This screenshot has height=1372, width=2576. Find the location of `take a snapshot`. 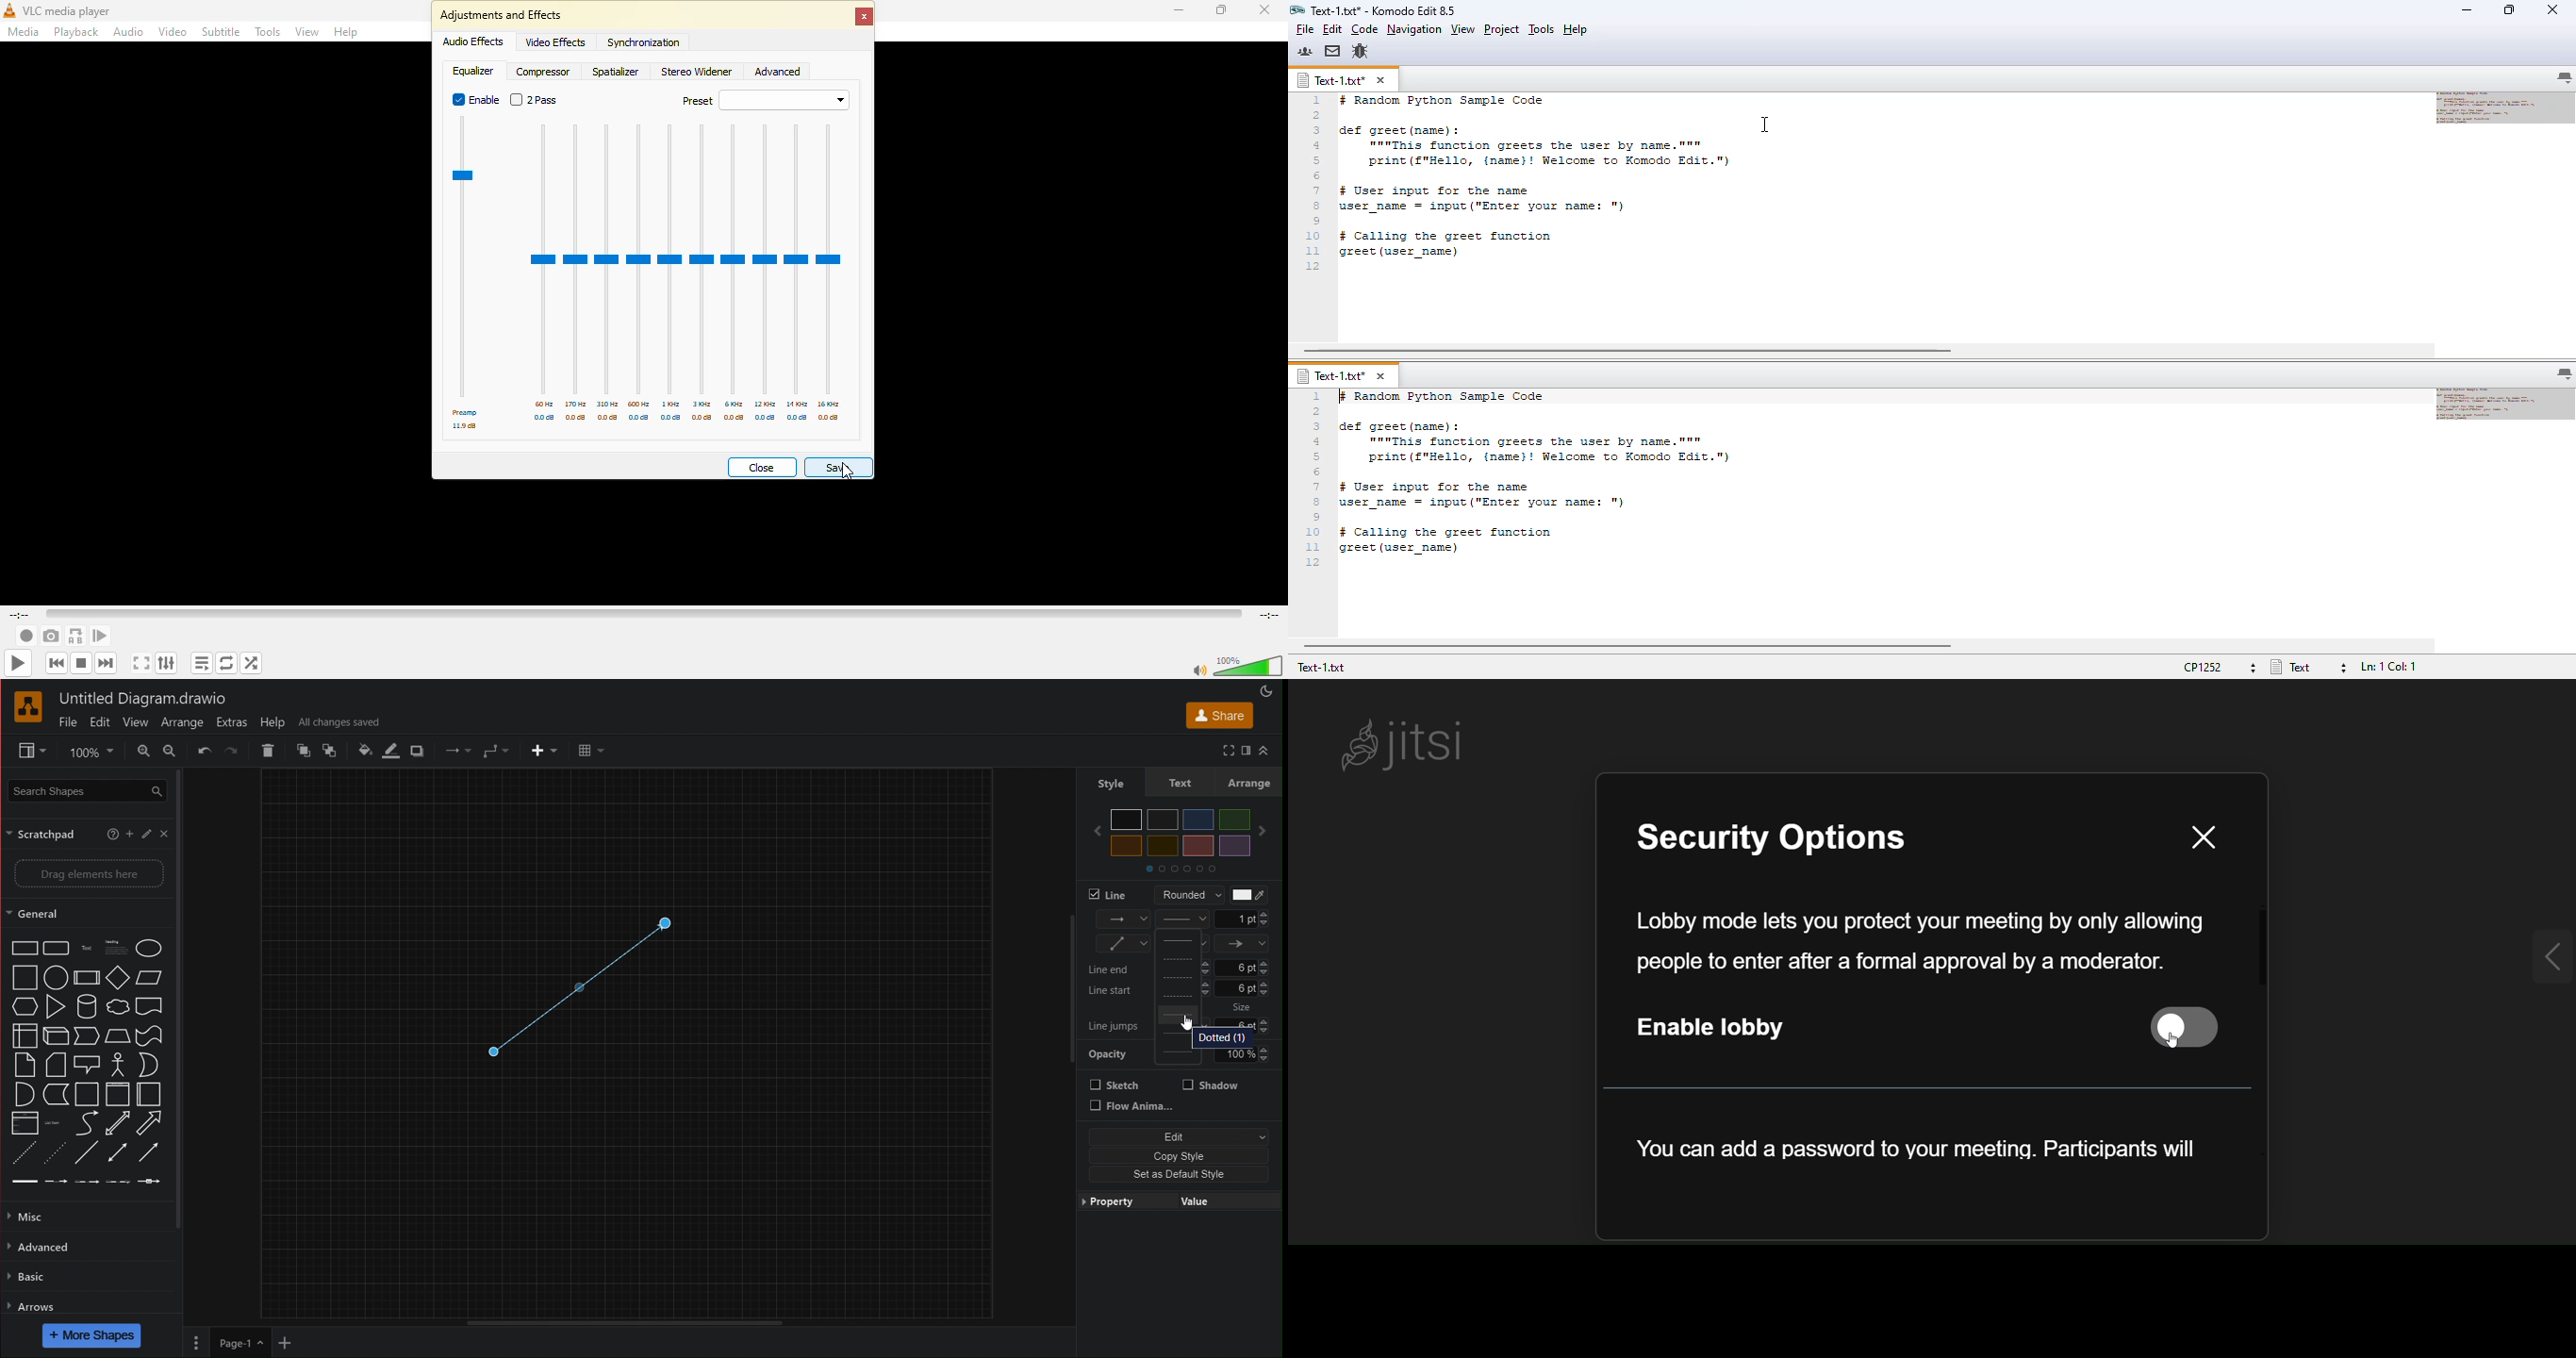

take a snapshot is located at coordinates (50, 636).